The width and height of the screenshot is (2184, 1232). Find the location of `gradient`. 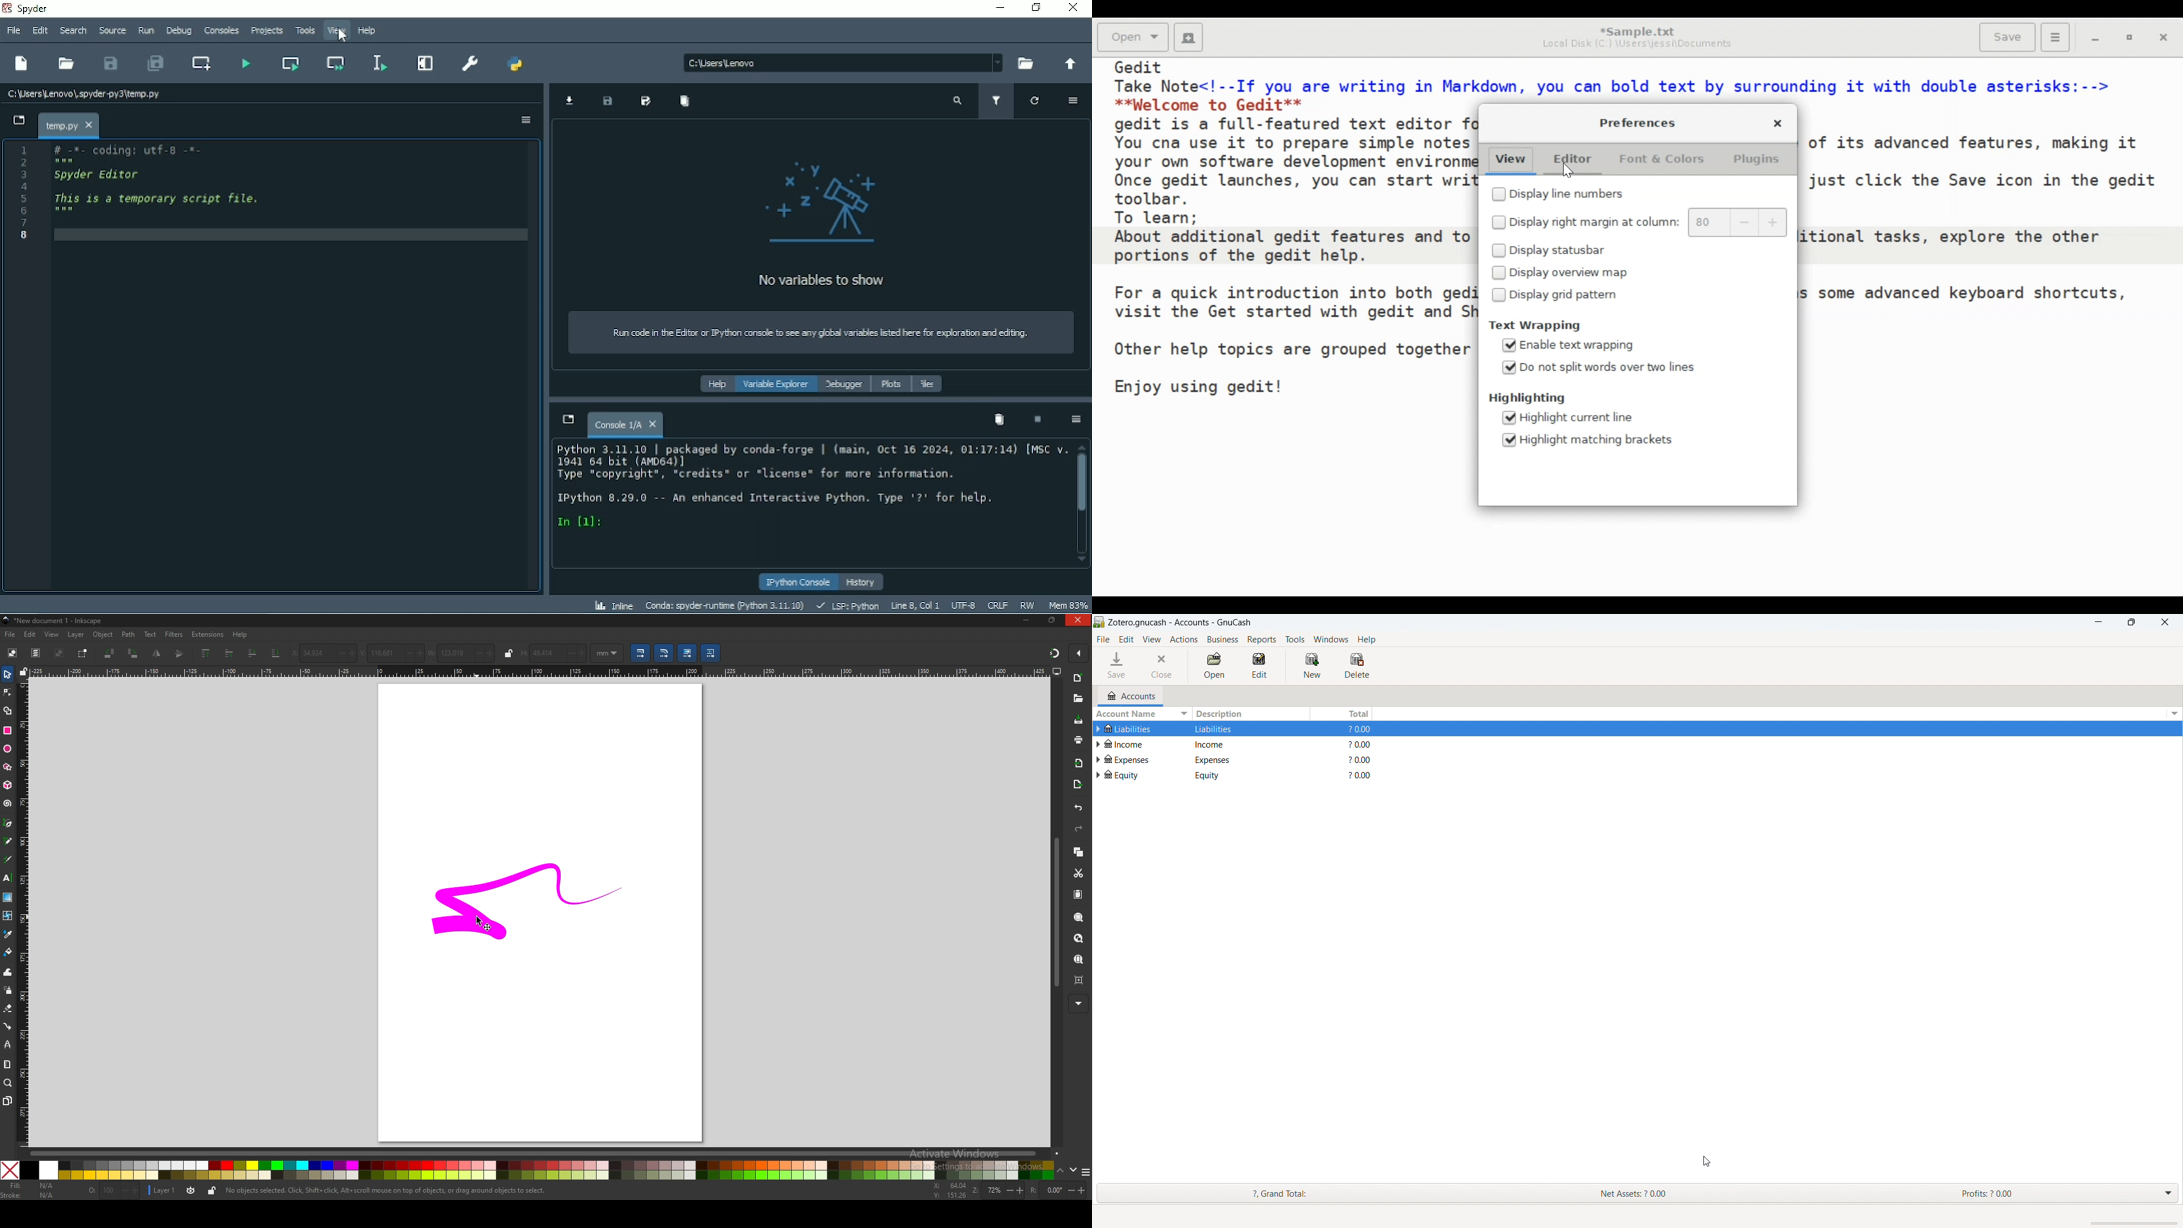

gradient is located at coordinates (7, 897).